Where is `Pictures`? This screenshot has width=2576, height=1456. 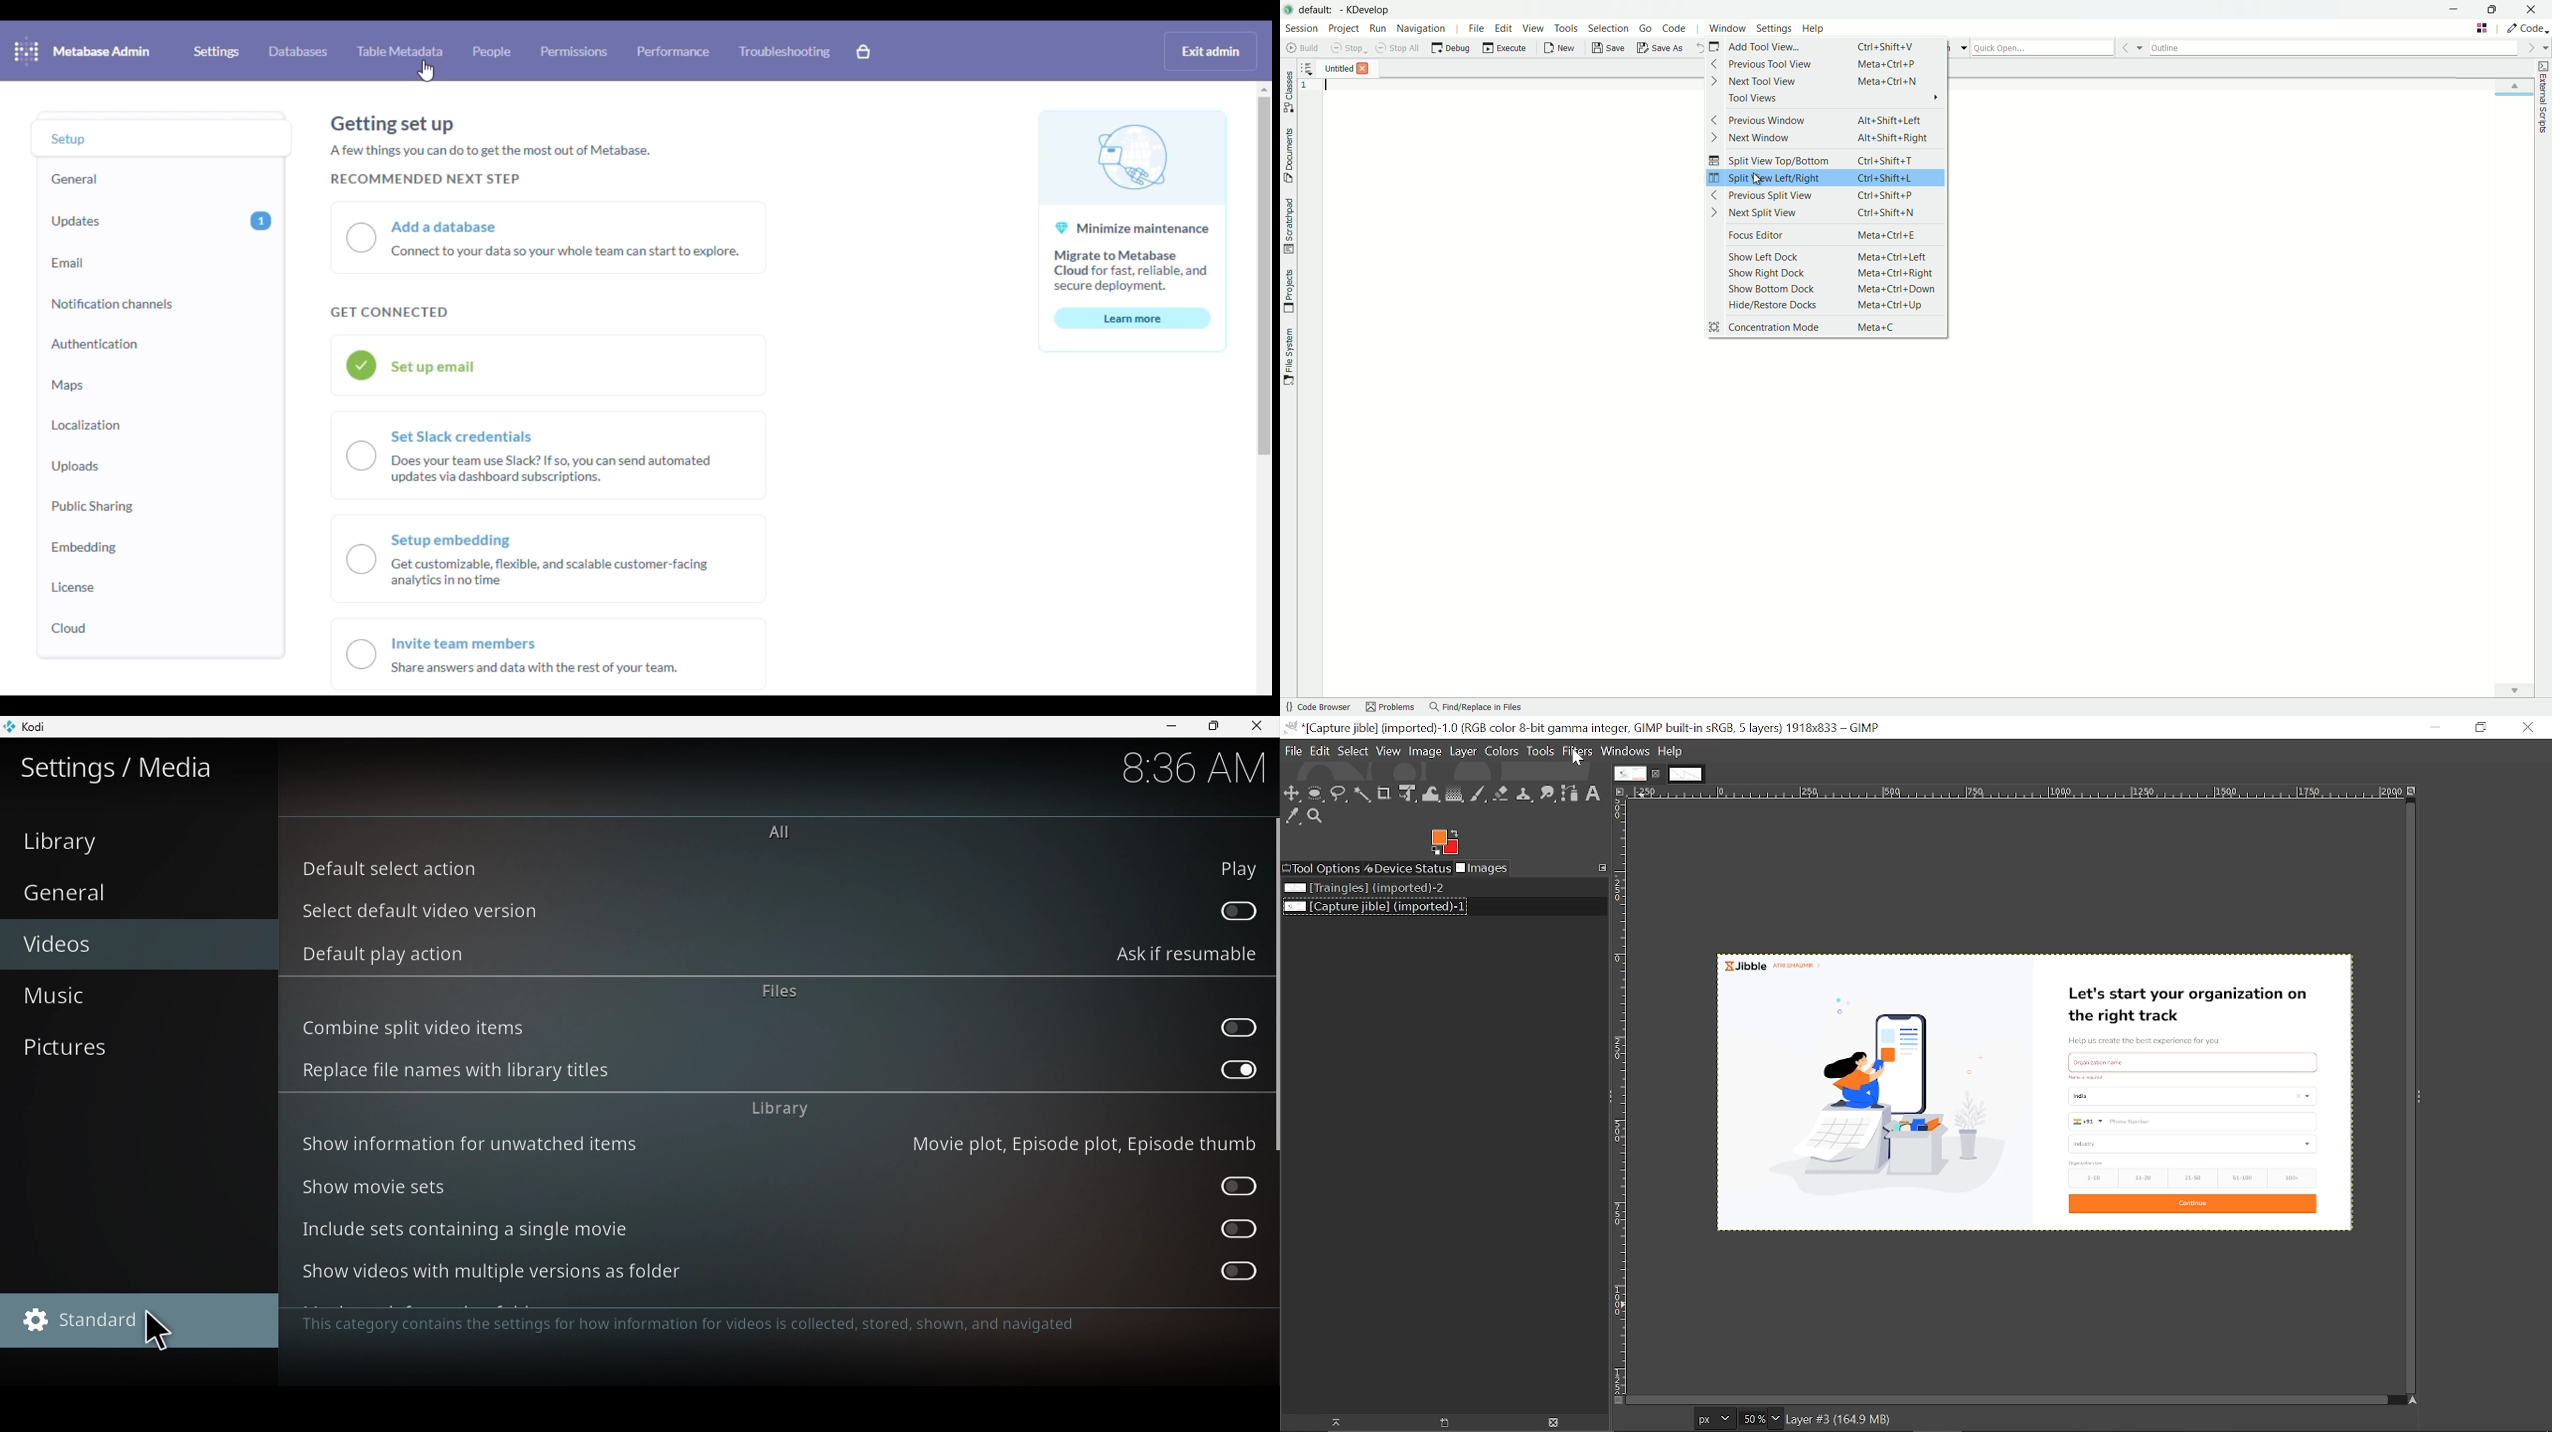
Pictures is located at coordinates (137, 1047).